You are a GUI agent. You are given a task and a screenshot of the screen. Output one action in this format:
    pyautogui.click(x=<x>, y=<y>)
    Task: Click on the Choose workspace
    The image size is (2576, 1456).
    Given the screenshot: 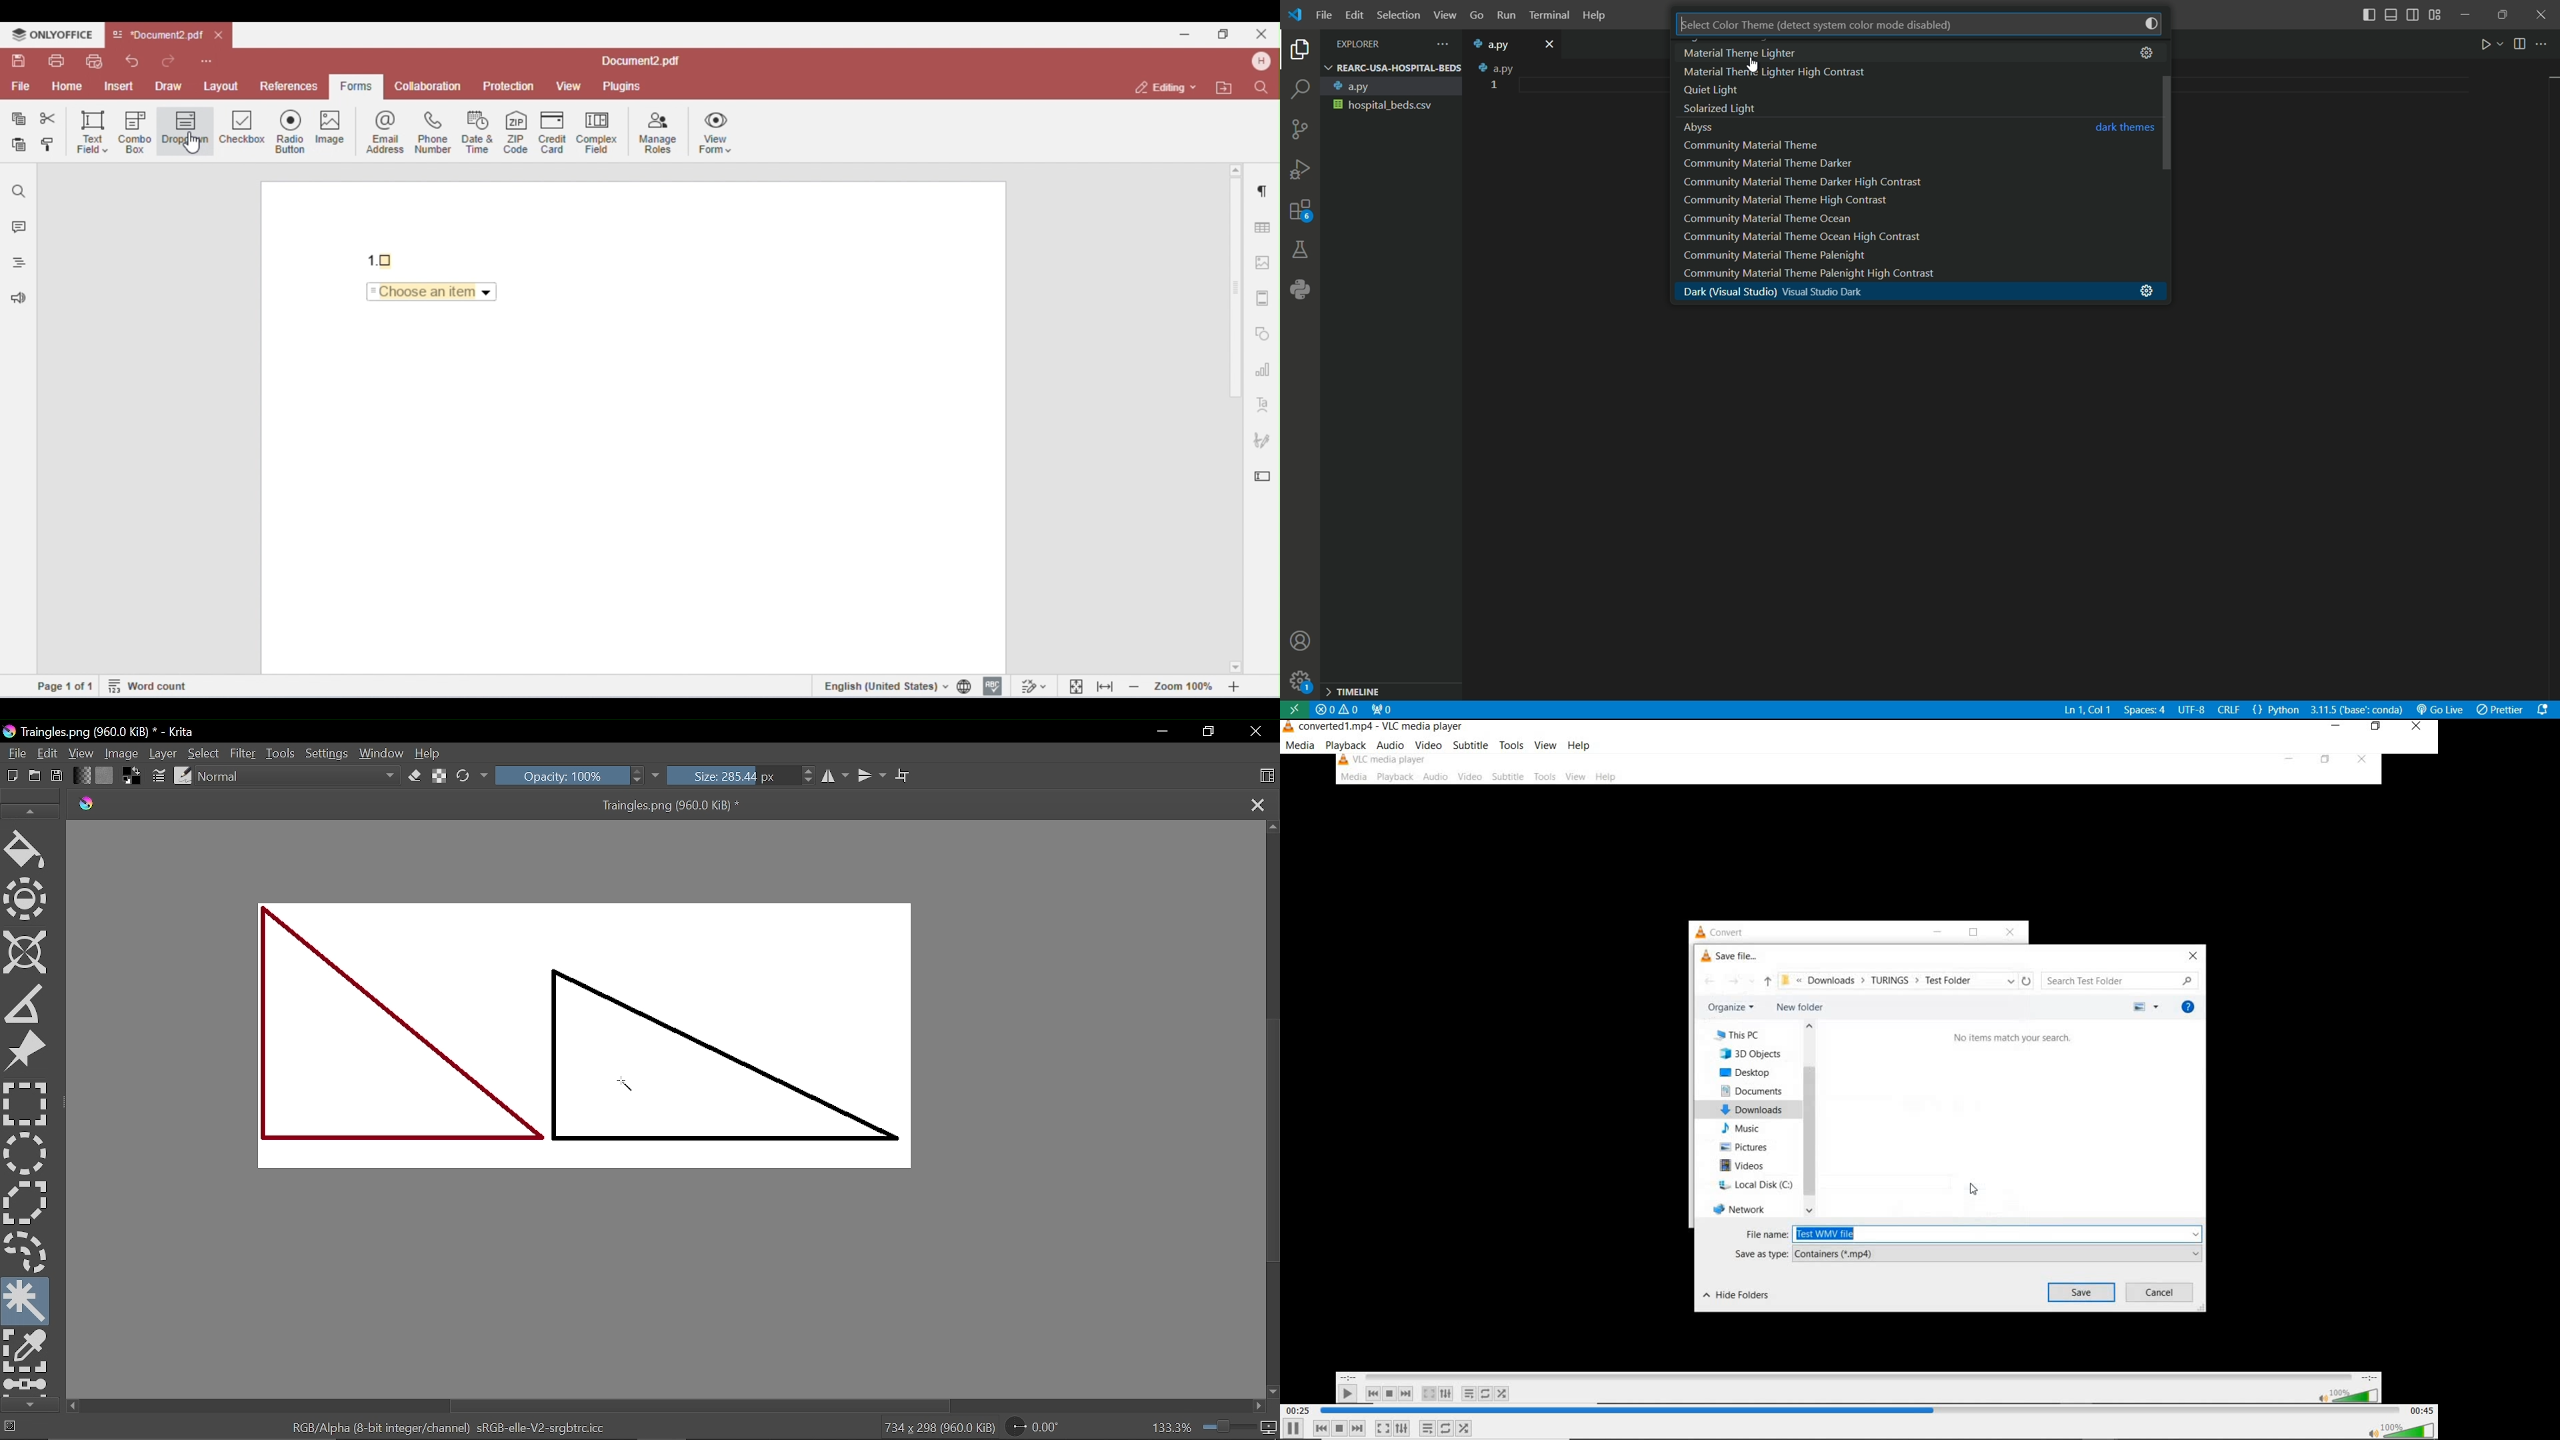 What is the action you would take?
    pyautogui.click(x=1269, y=775)
    